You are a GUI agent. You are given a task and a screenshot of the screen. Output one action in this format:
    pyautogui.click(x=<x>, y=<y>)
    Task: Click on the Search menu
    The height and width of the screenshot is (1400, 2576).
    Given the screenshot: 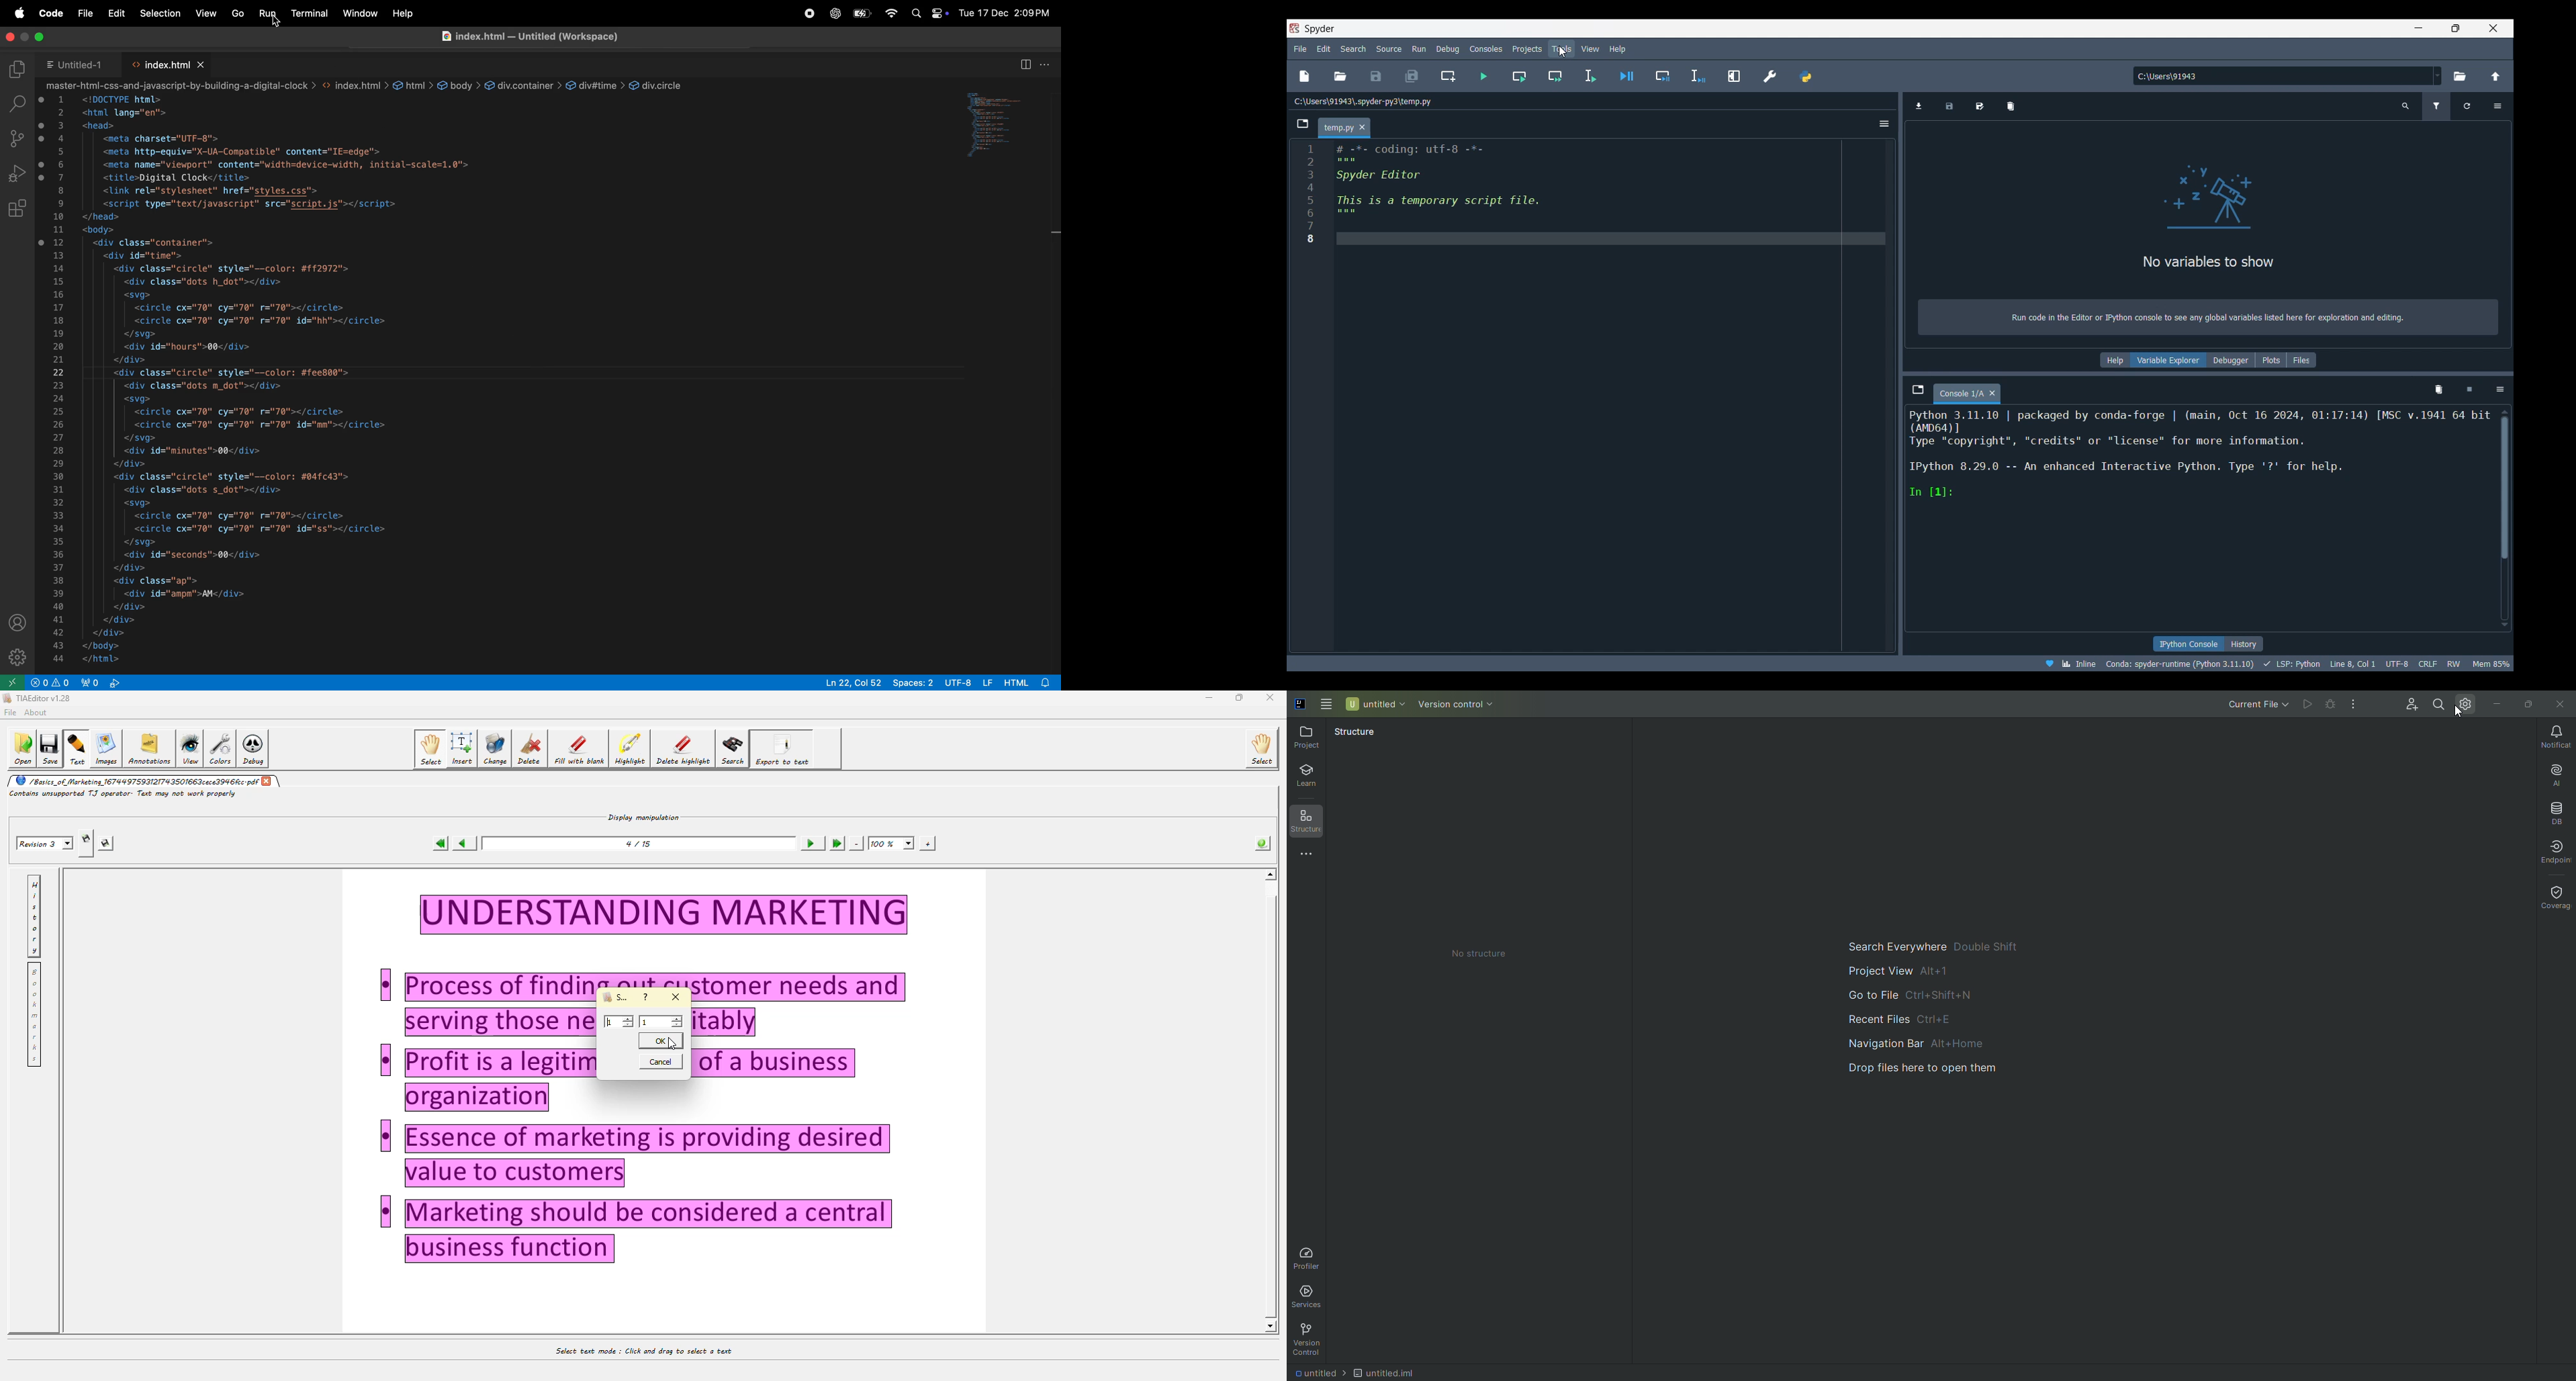 What is the action you would take?
    pyautogui.click(x=1353, y=49)
    